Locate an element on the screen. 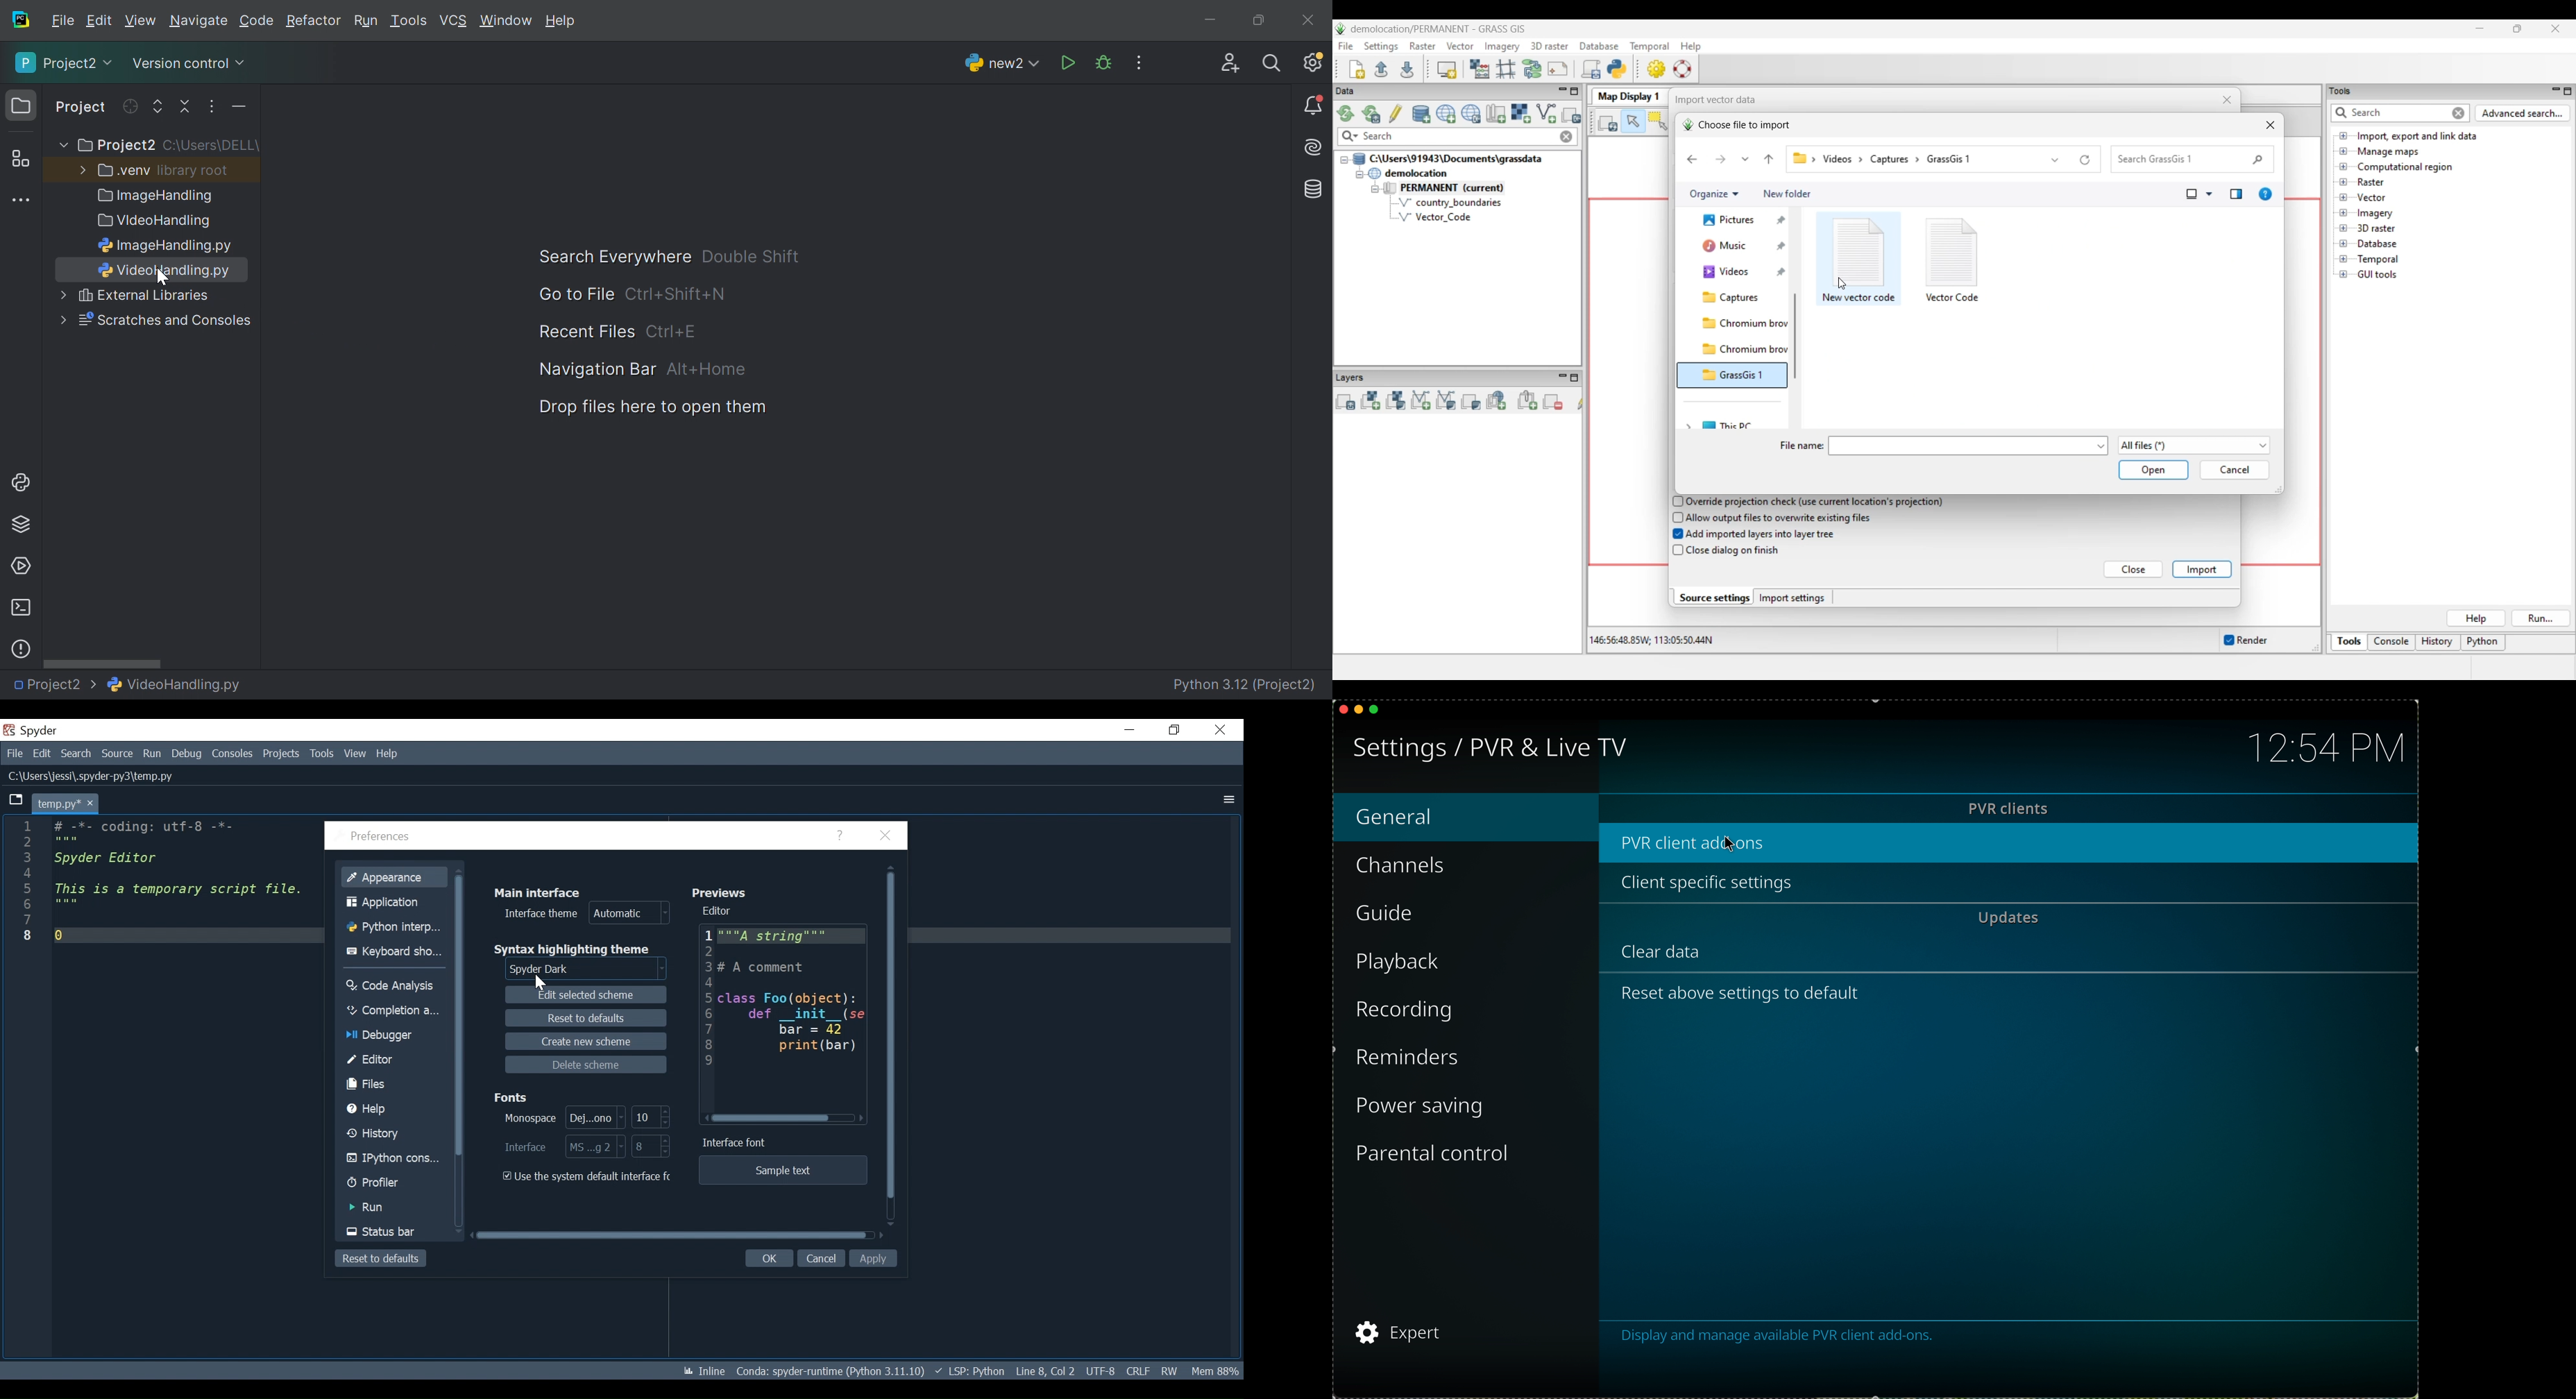 The width and height of the screenshot is (2576, 1400). click on PVR client add-ons is located at coordinates (1695, 842).